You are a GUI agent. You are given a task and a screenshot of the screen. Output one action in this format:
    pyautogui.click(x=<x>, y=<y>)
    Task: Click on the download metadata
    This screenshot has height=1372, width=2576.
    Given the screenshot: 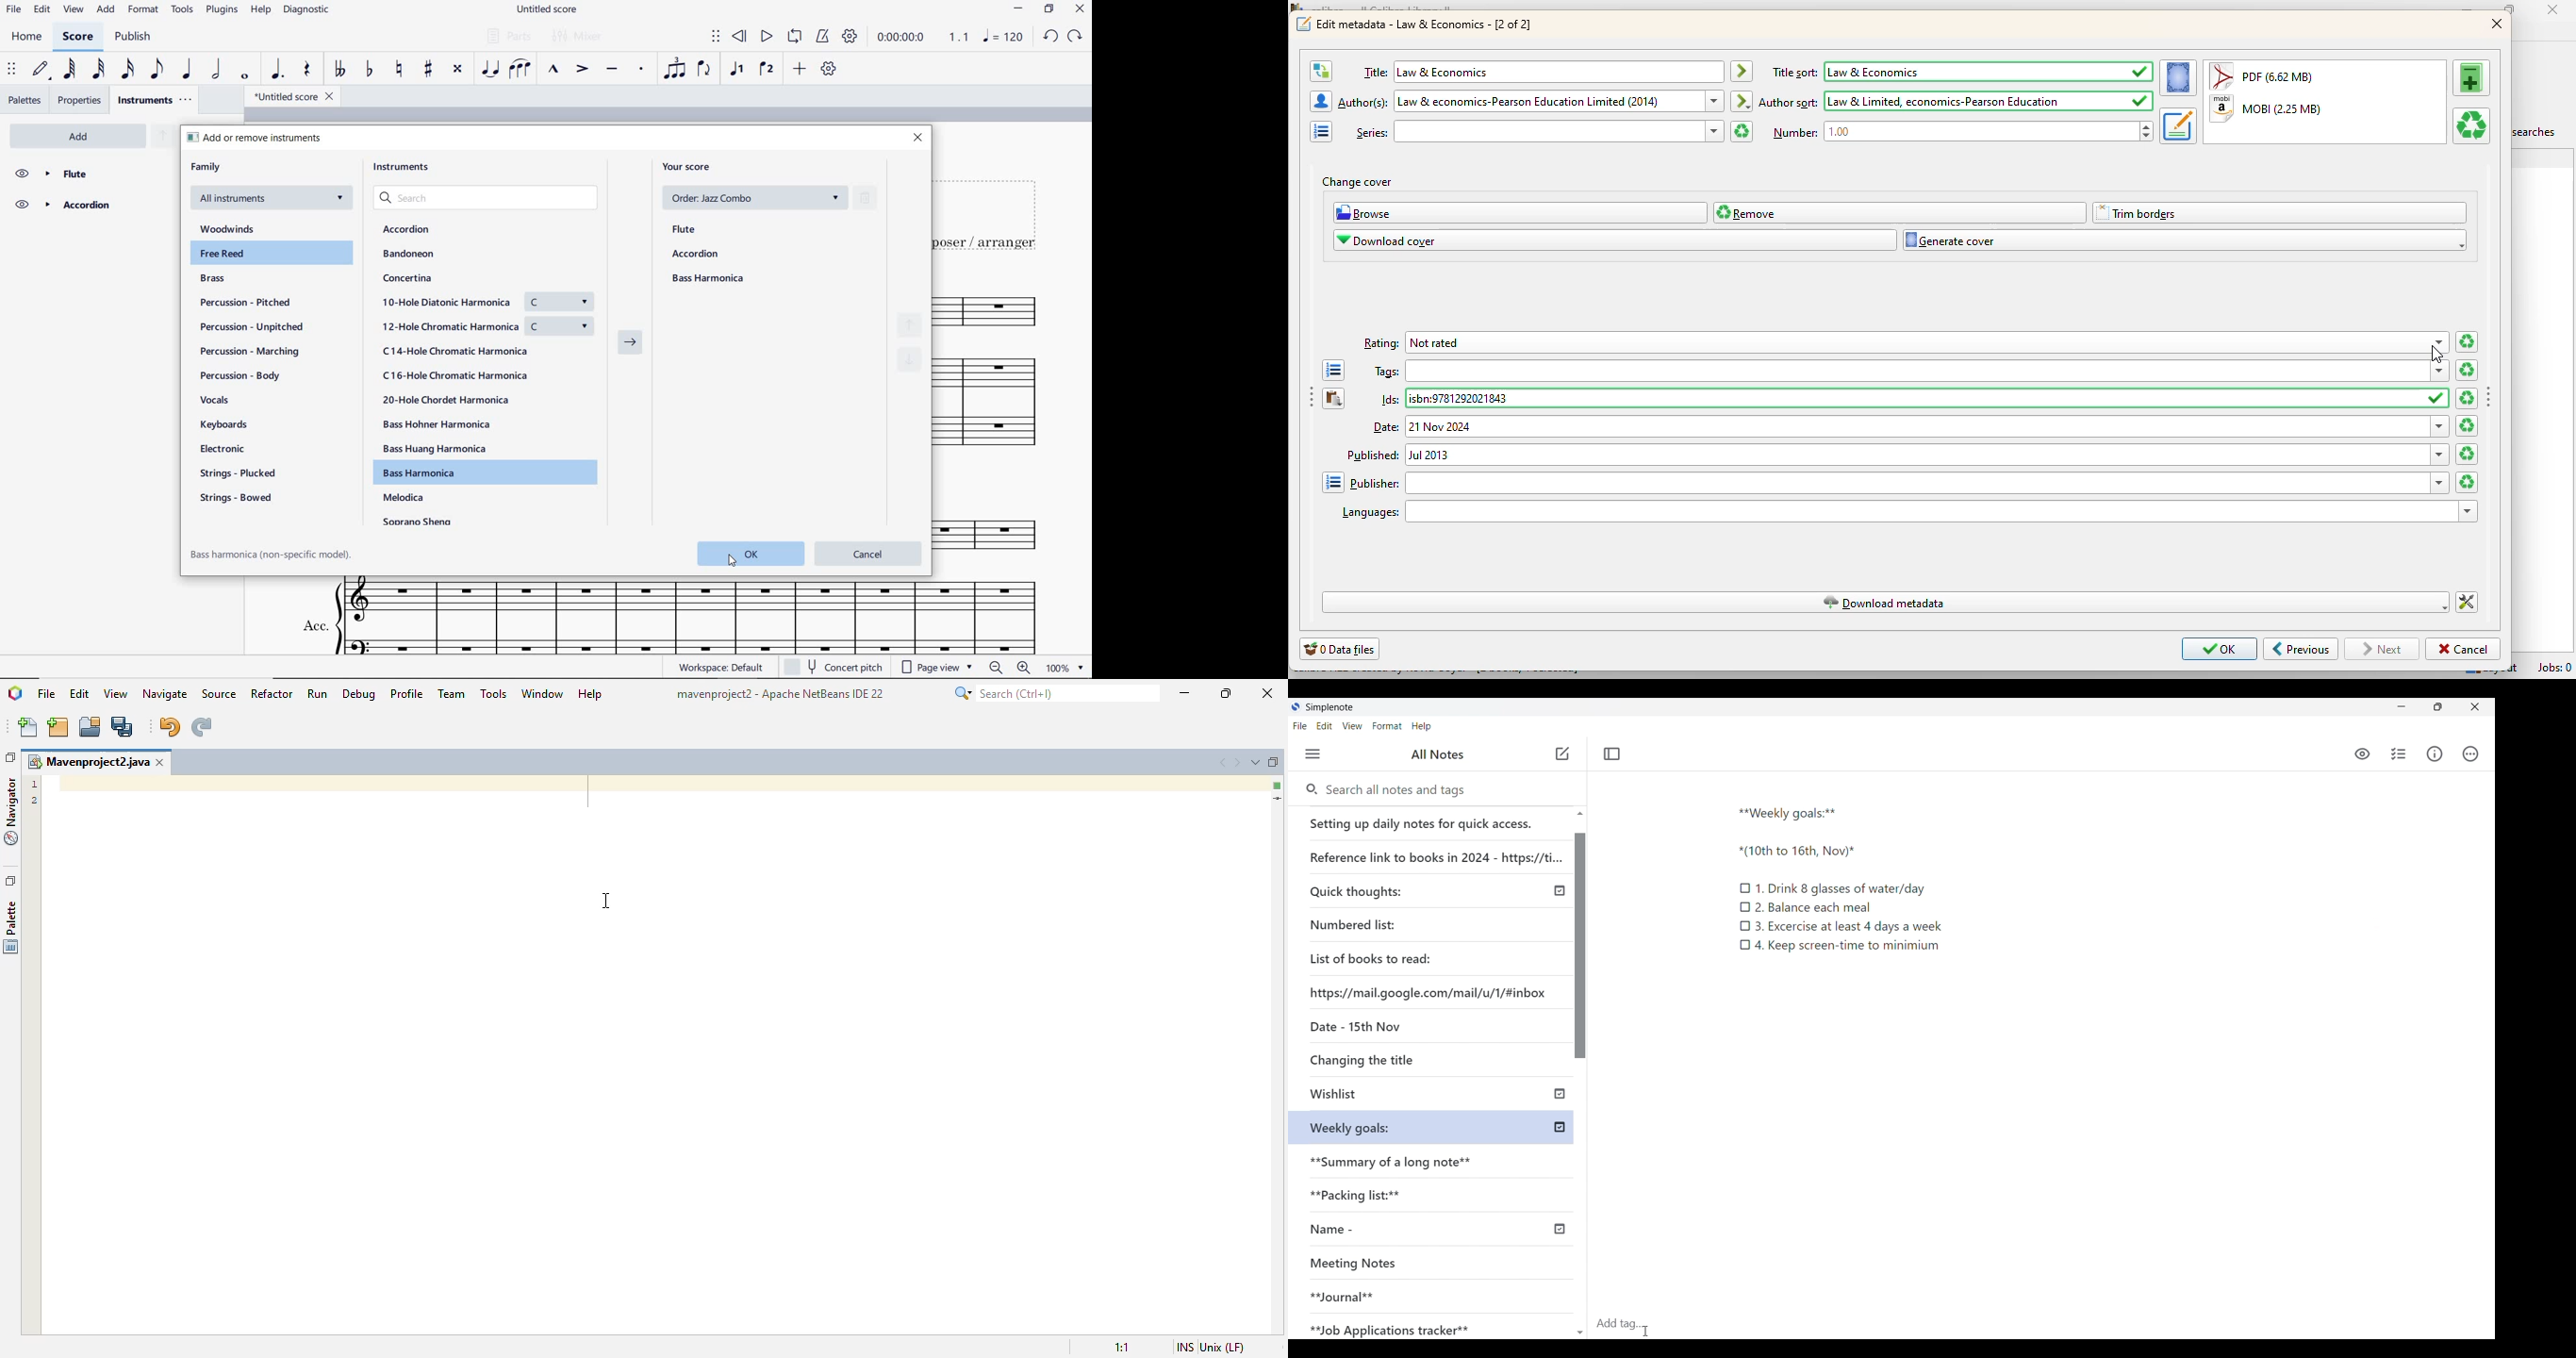 What is the action you would take?
    pyautogui.click(x=1886, y=602)
    